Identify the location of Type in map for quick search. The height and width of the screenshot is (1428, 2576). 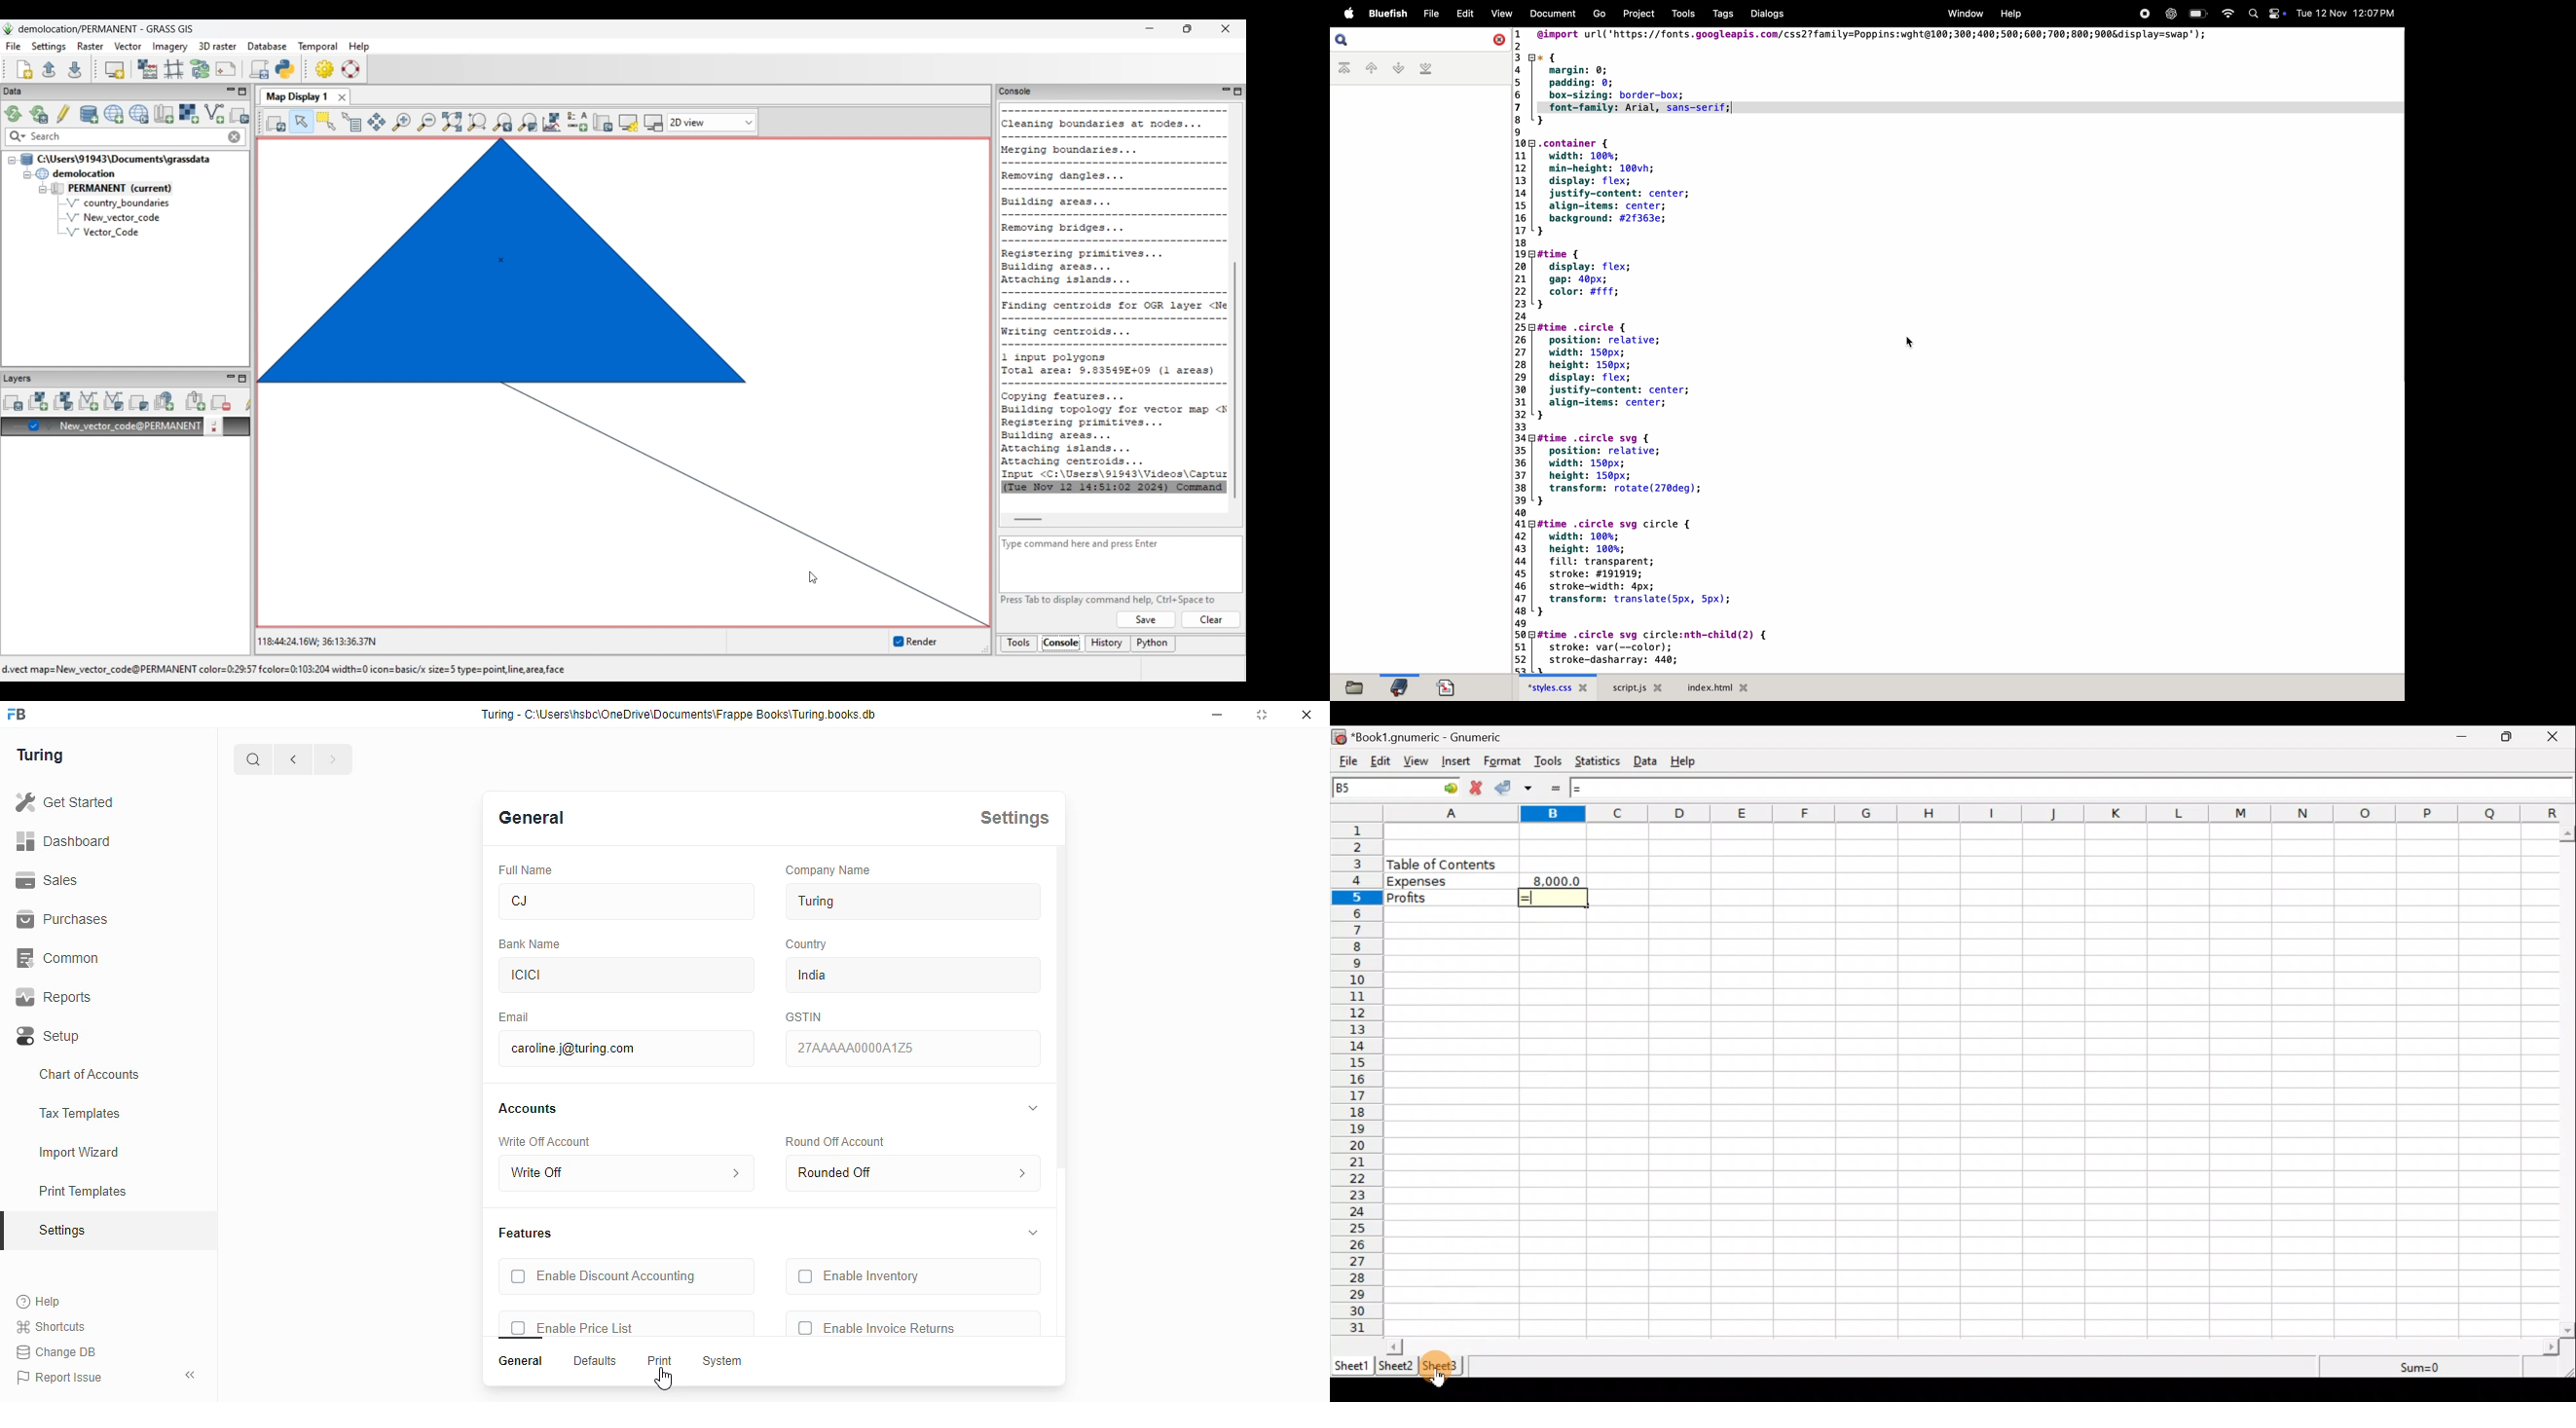
(127, 137).